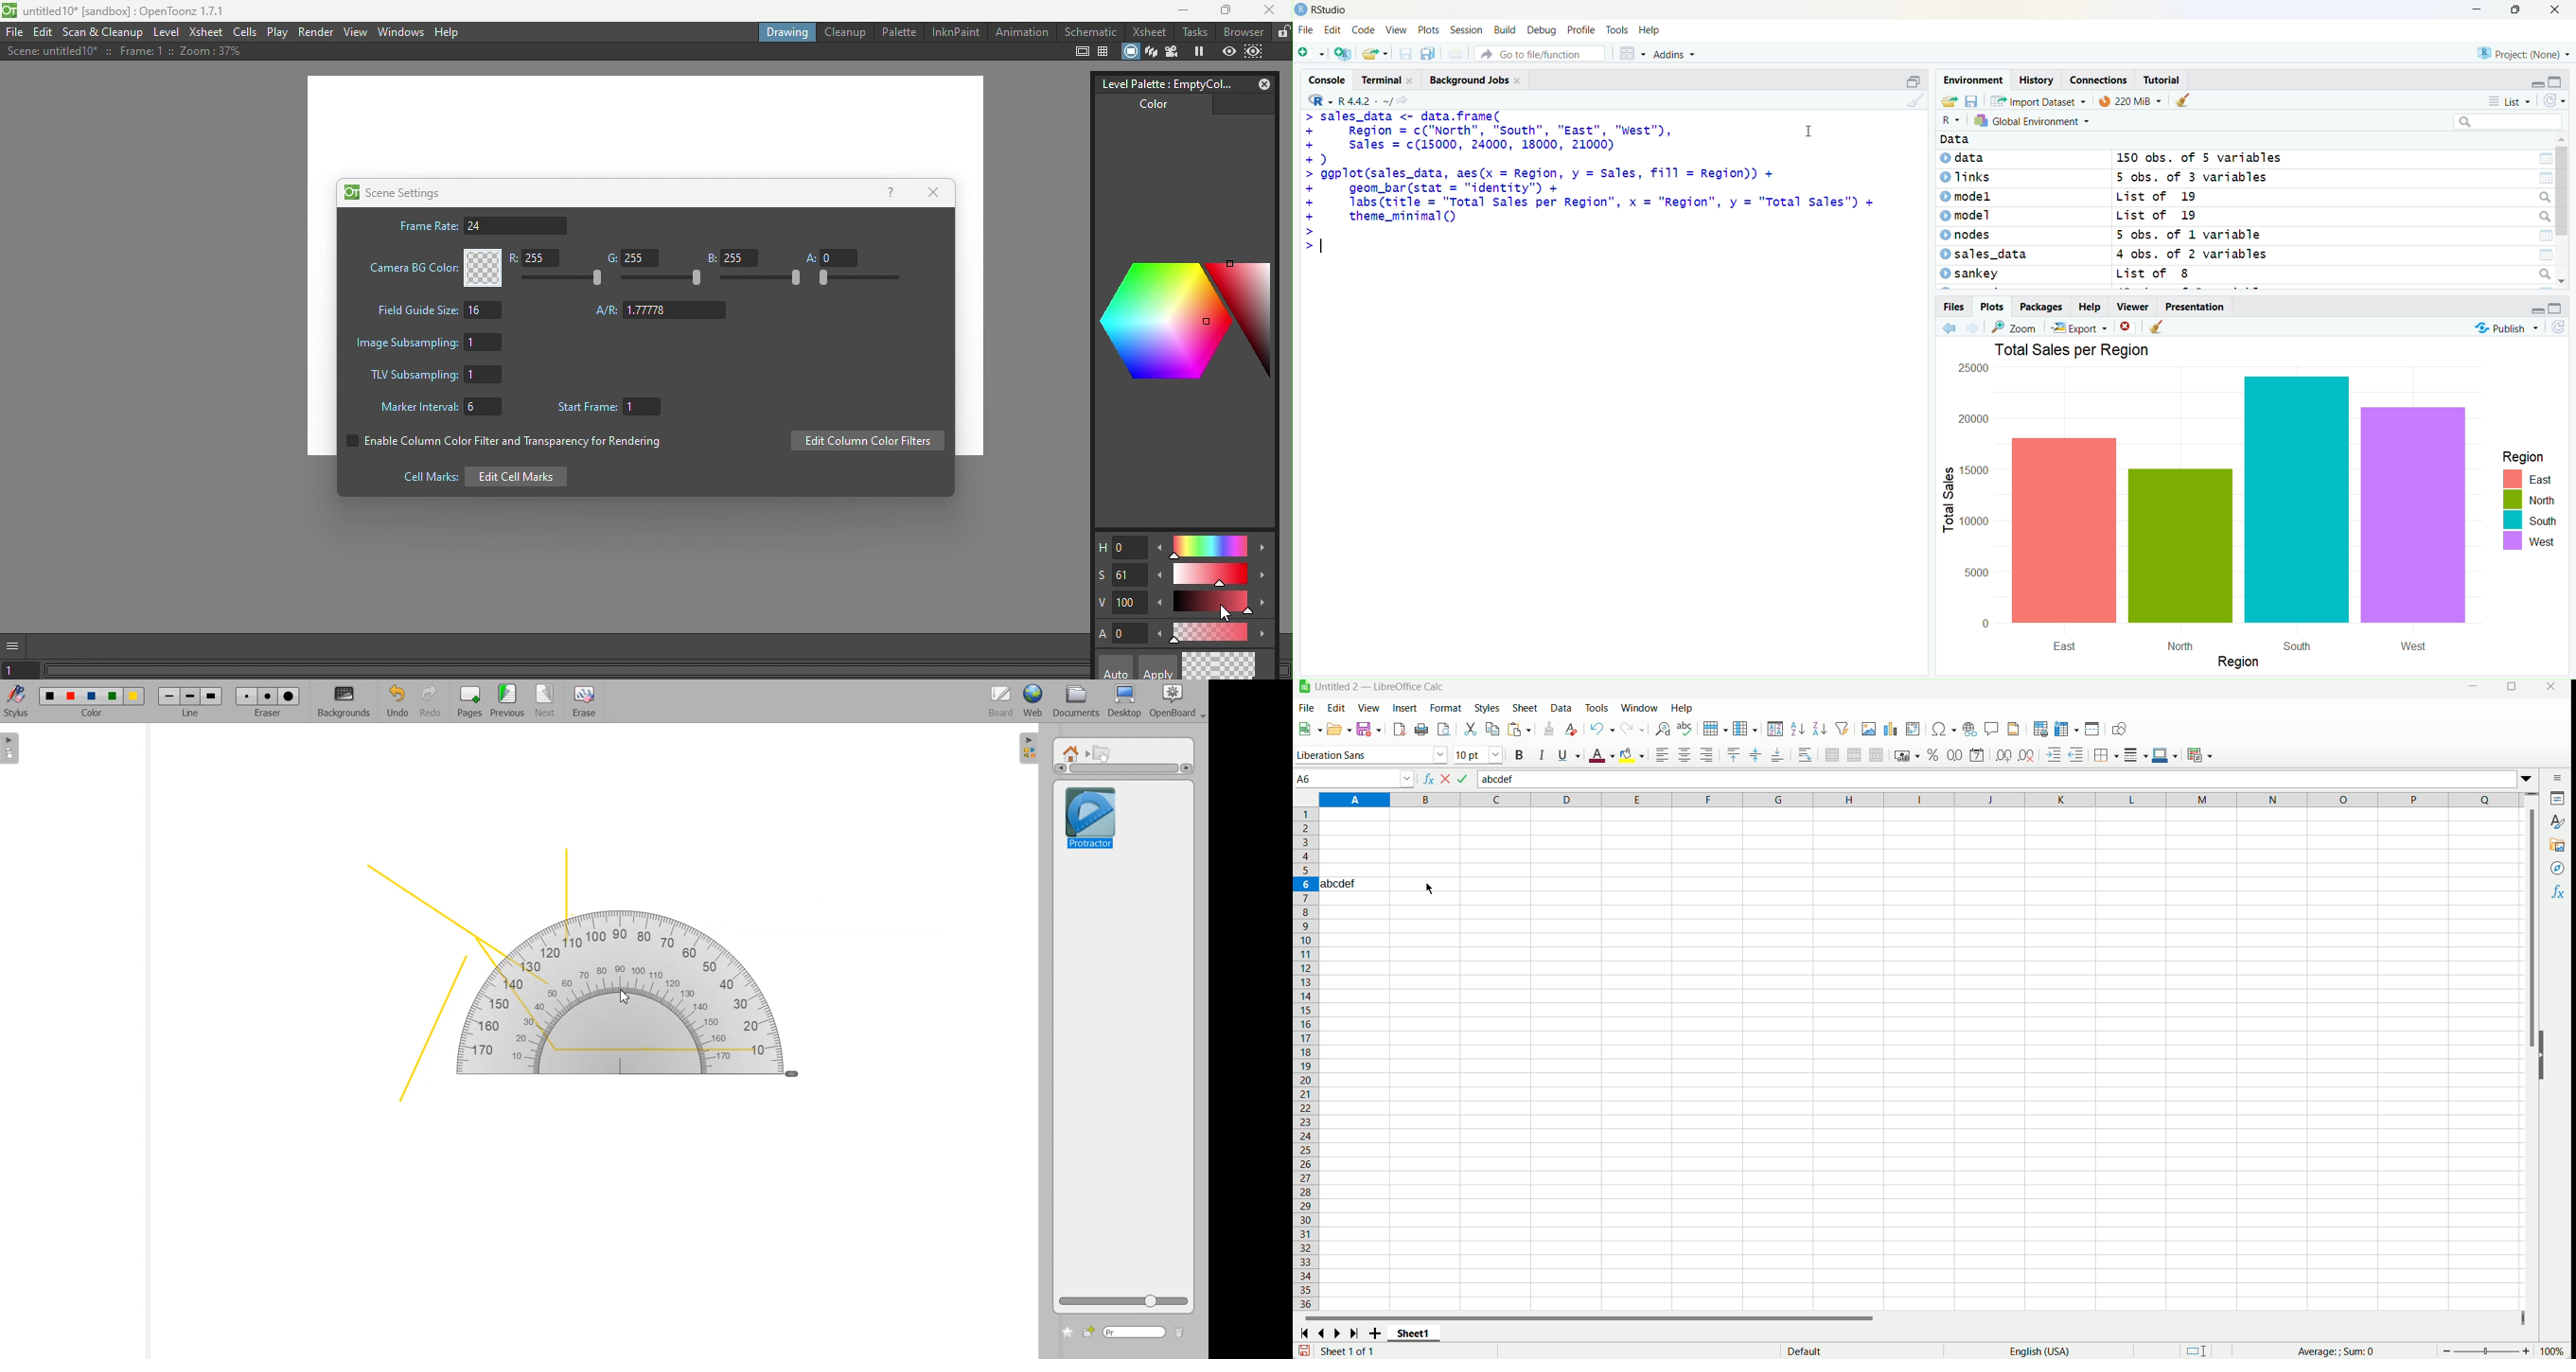 The width and height of the screenshot is (2576, 1372). What do you see at coordinates (1976, 102) in the screenshot?
I see `save` at bounding box center [1976, 102].